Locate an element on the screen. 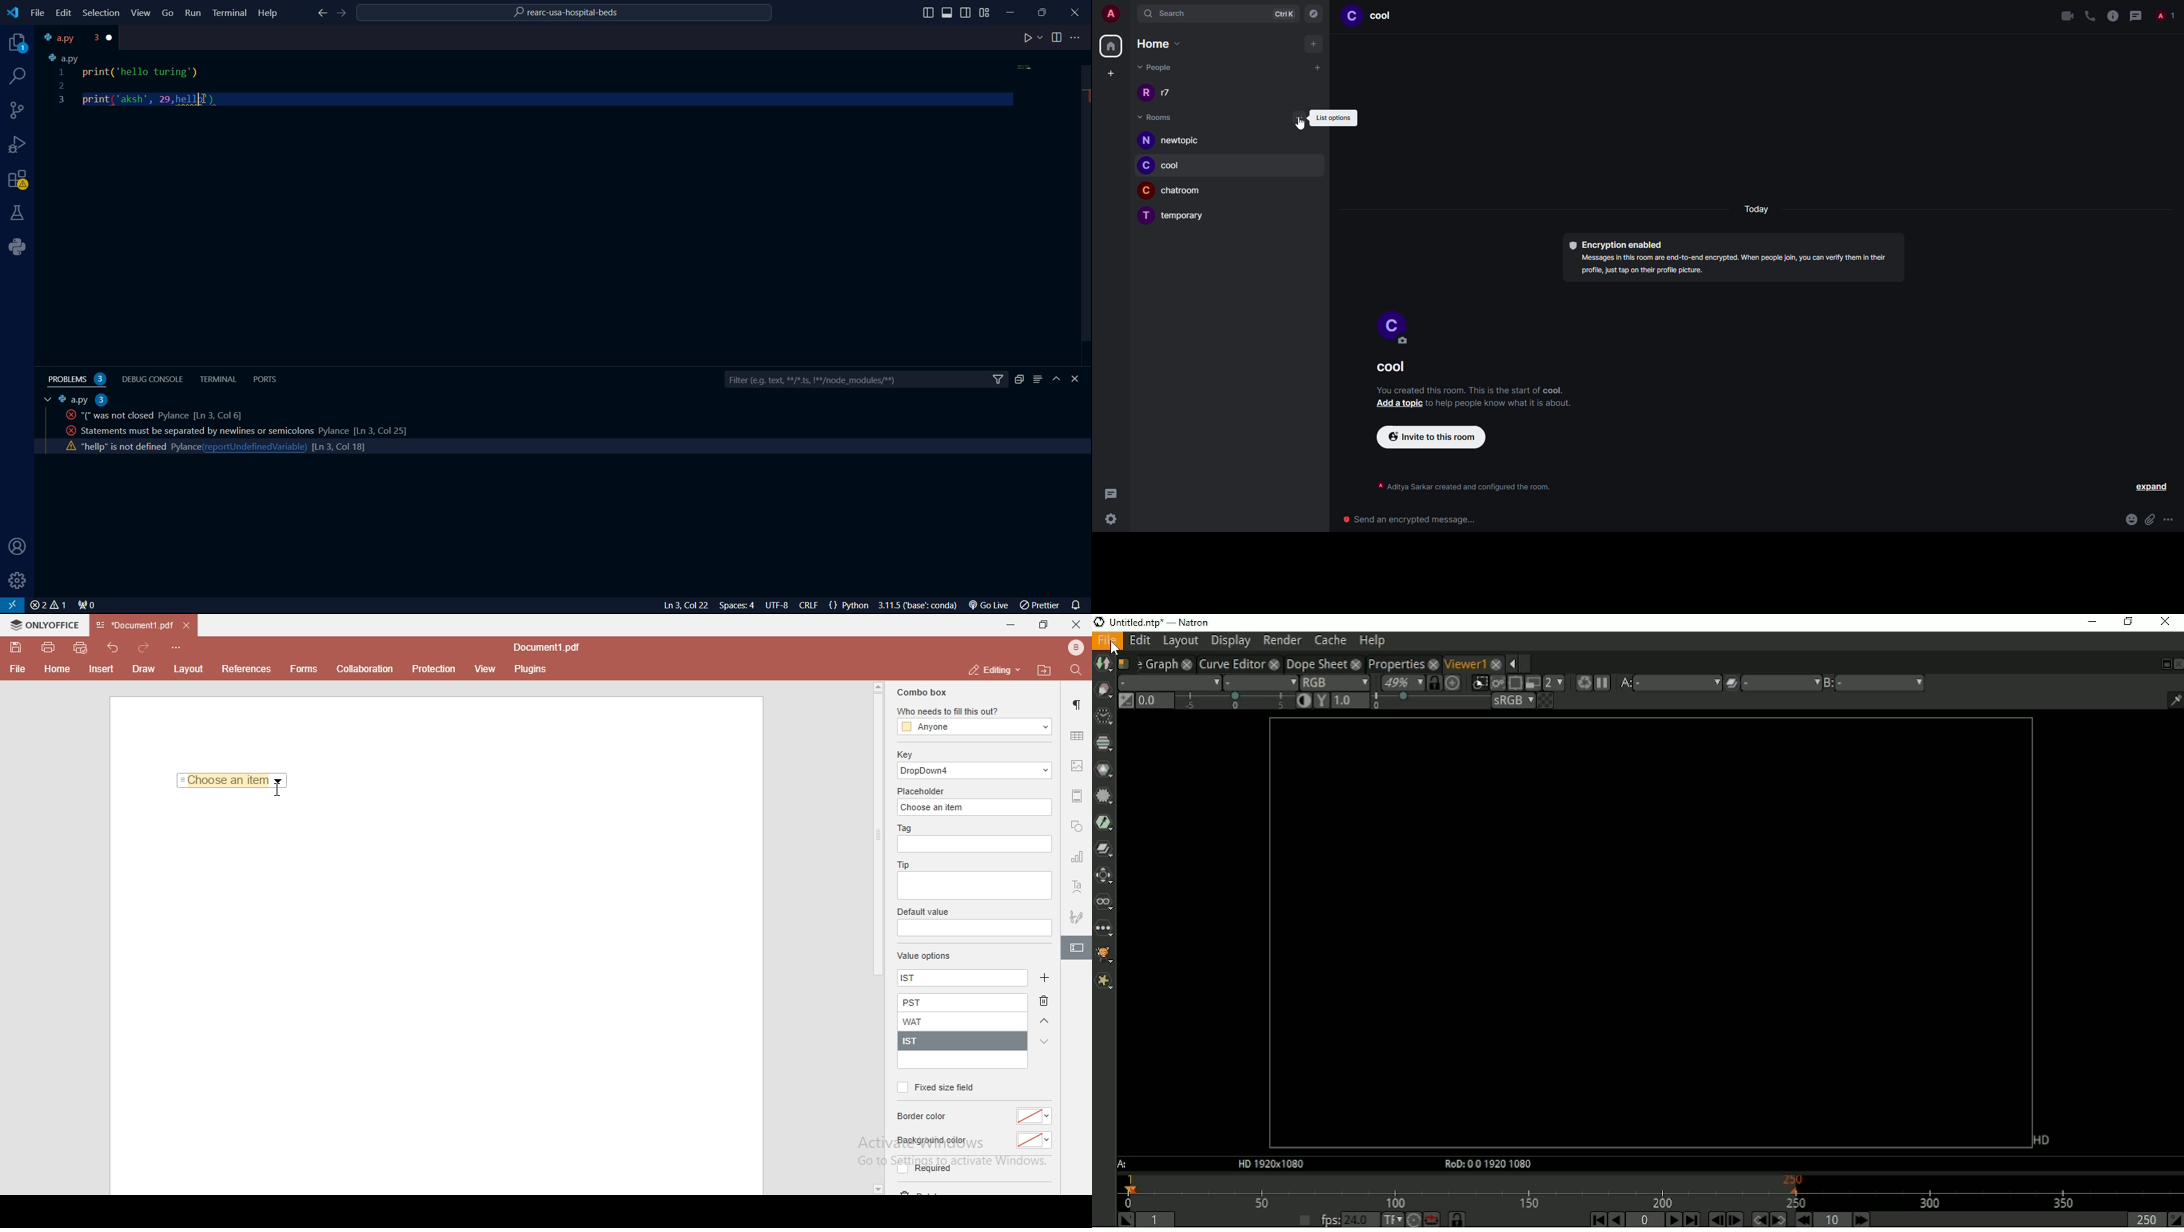  Choose an item is located at coordinates (233, 782).